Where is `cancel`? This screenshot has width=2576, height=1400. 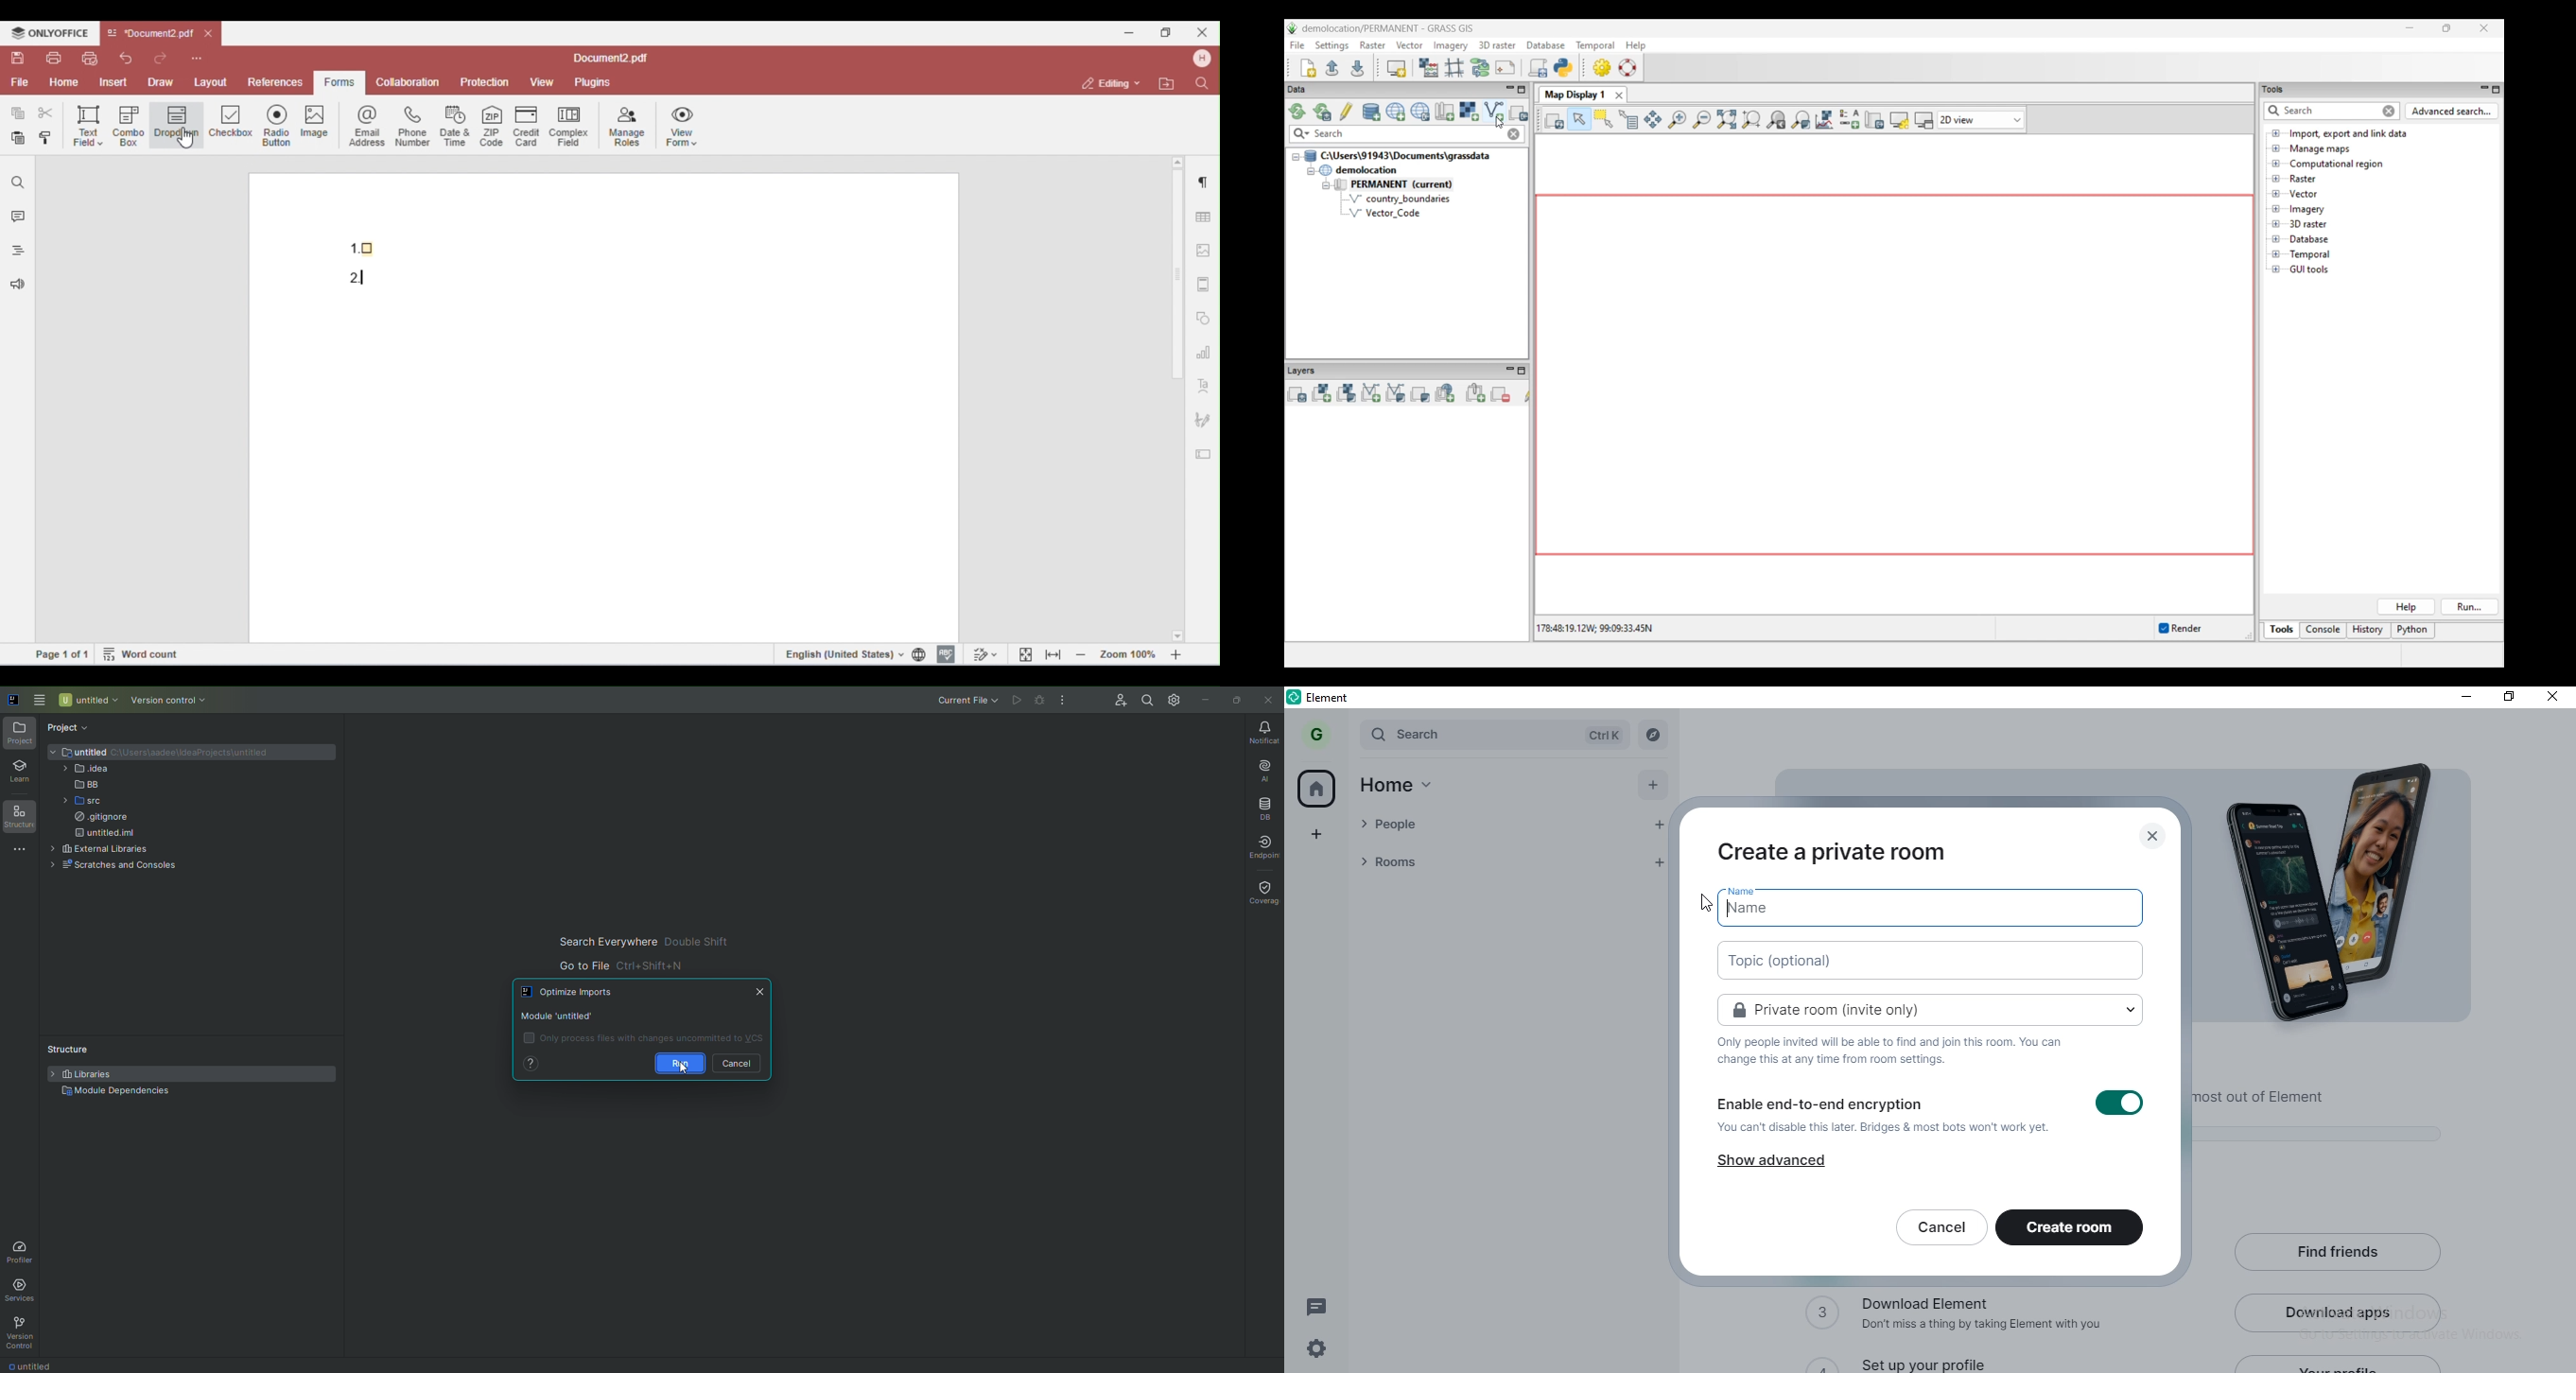 cancel is located at coordinates (1940, 1228).